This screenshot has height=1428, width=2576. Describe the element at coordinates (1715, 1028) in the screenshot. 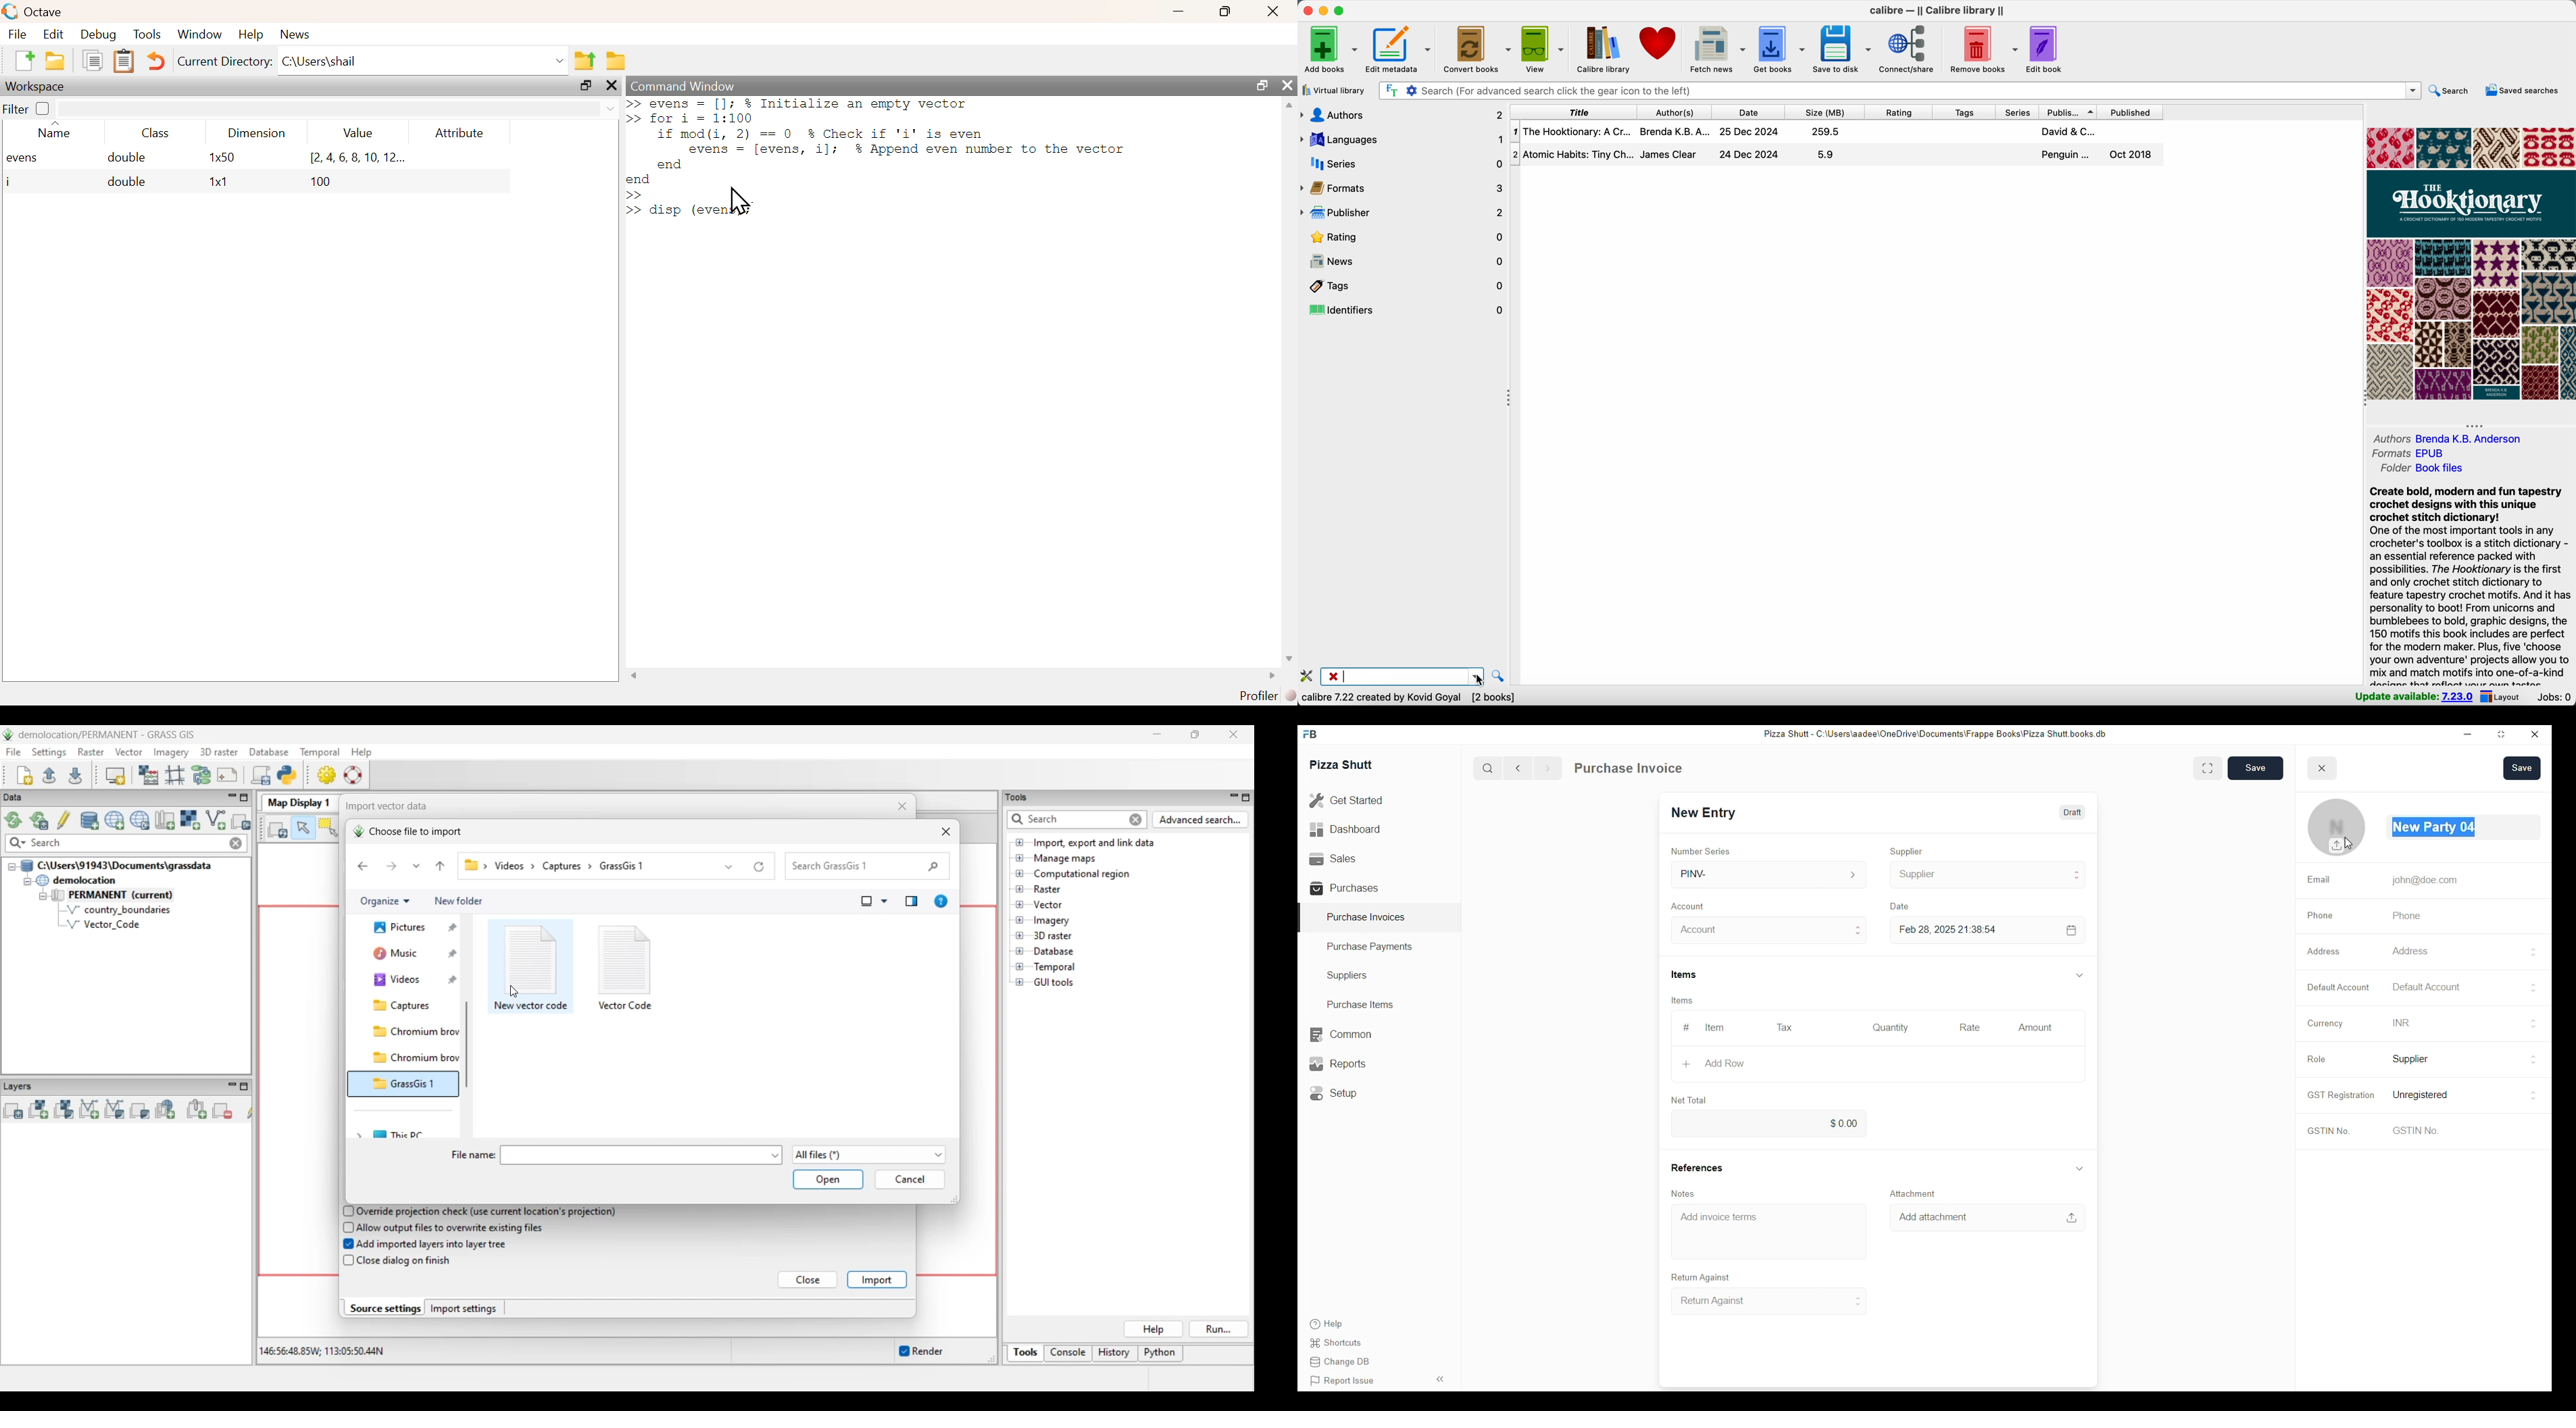

I see `Item` at that location.